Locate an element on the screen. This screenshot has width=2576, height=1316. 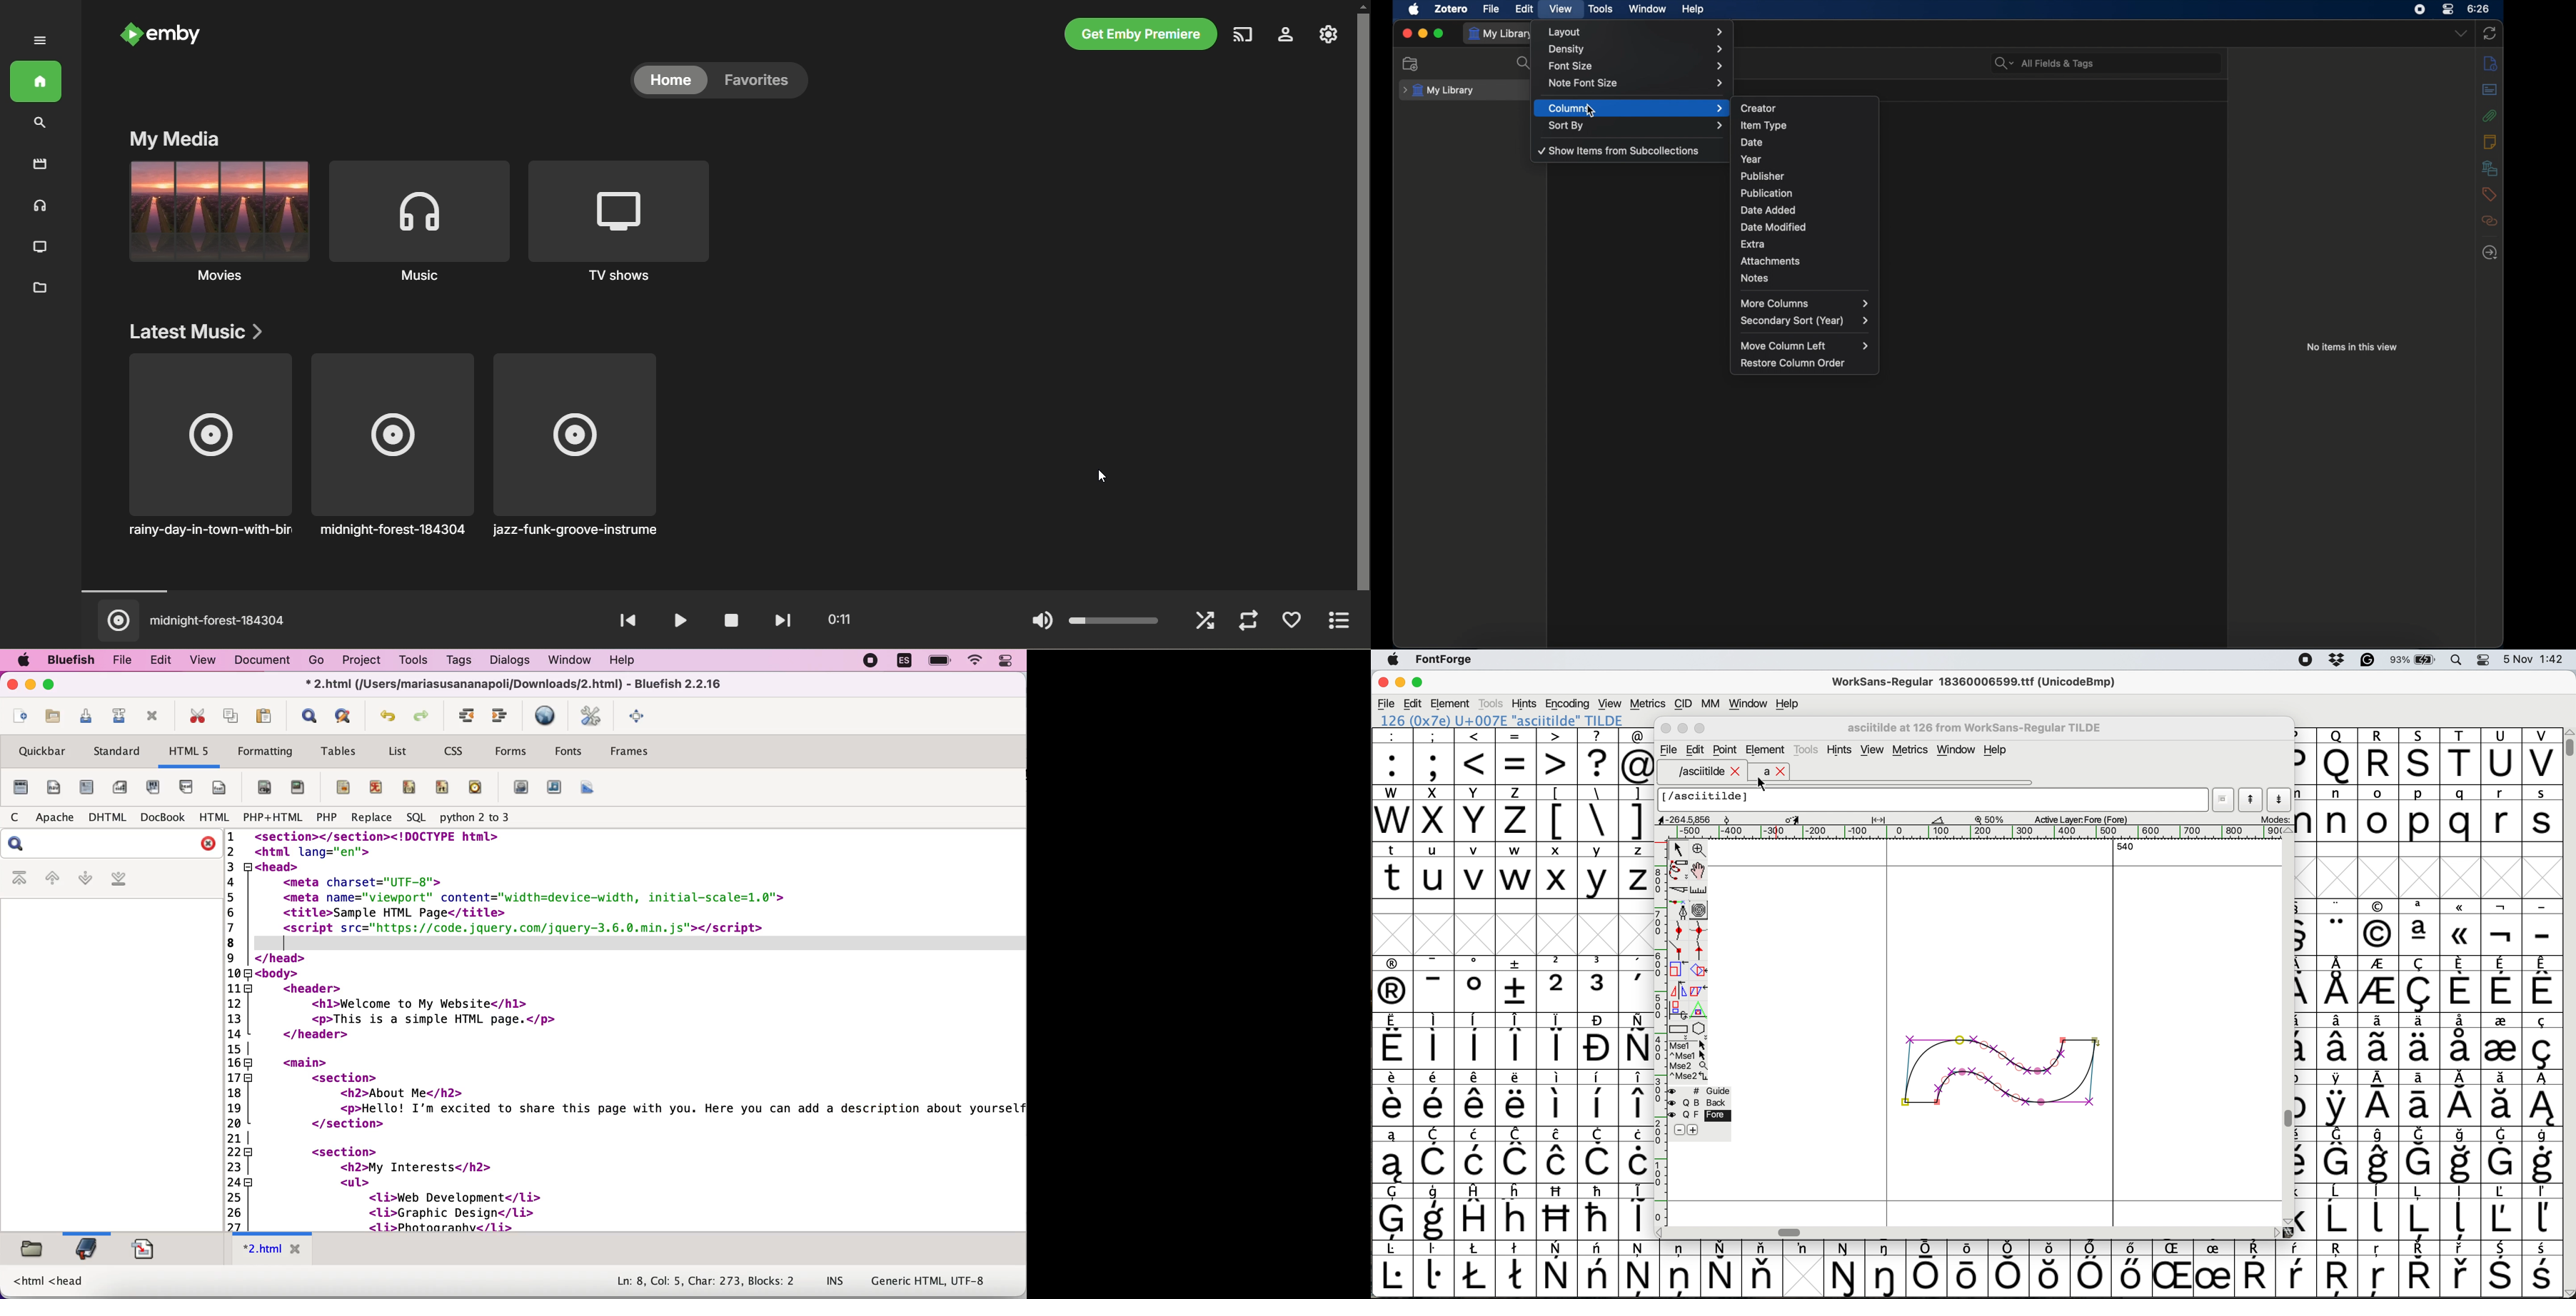
 is located at coordinates (2051, 1269).